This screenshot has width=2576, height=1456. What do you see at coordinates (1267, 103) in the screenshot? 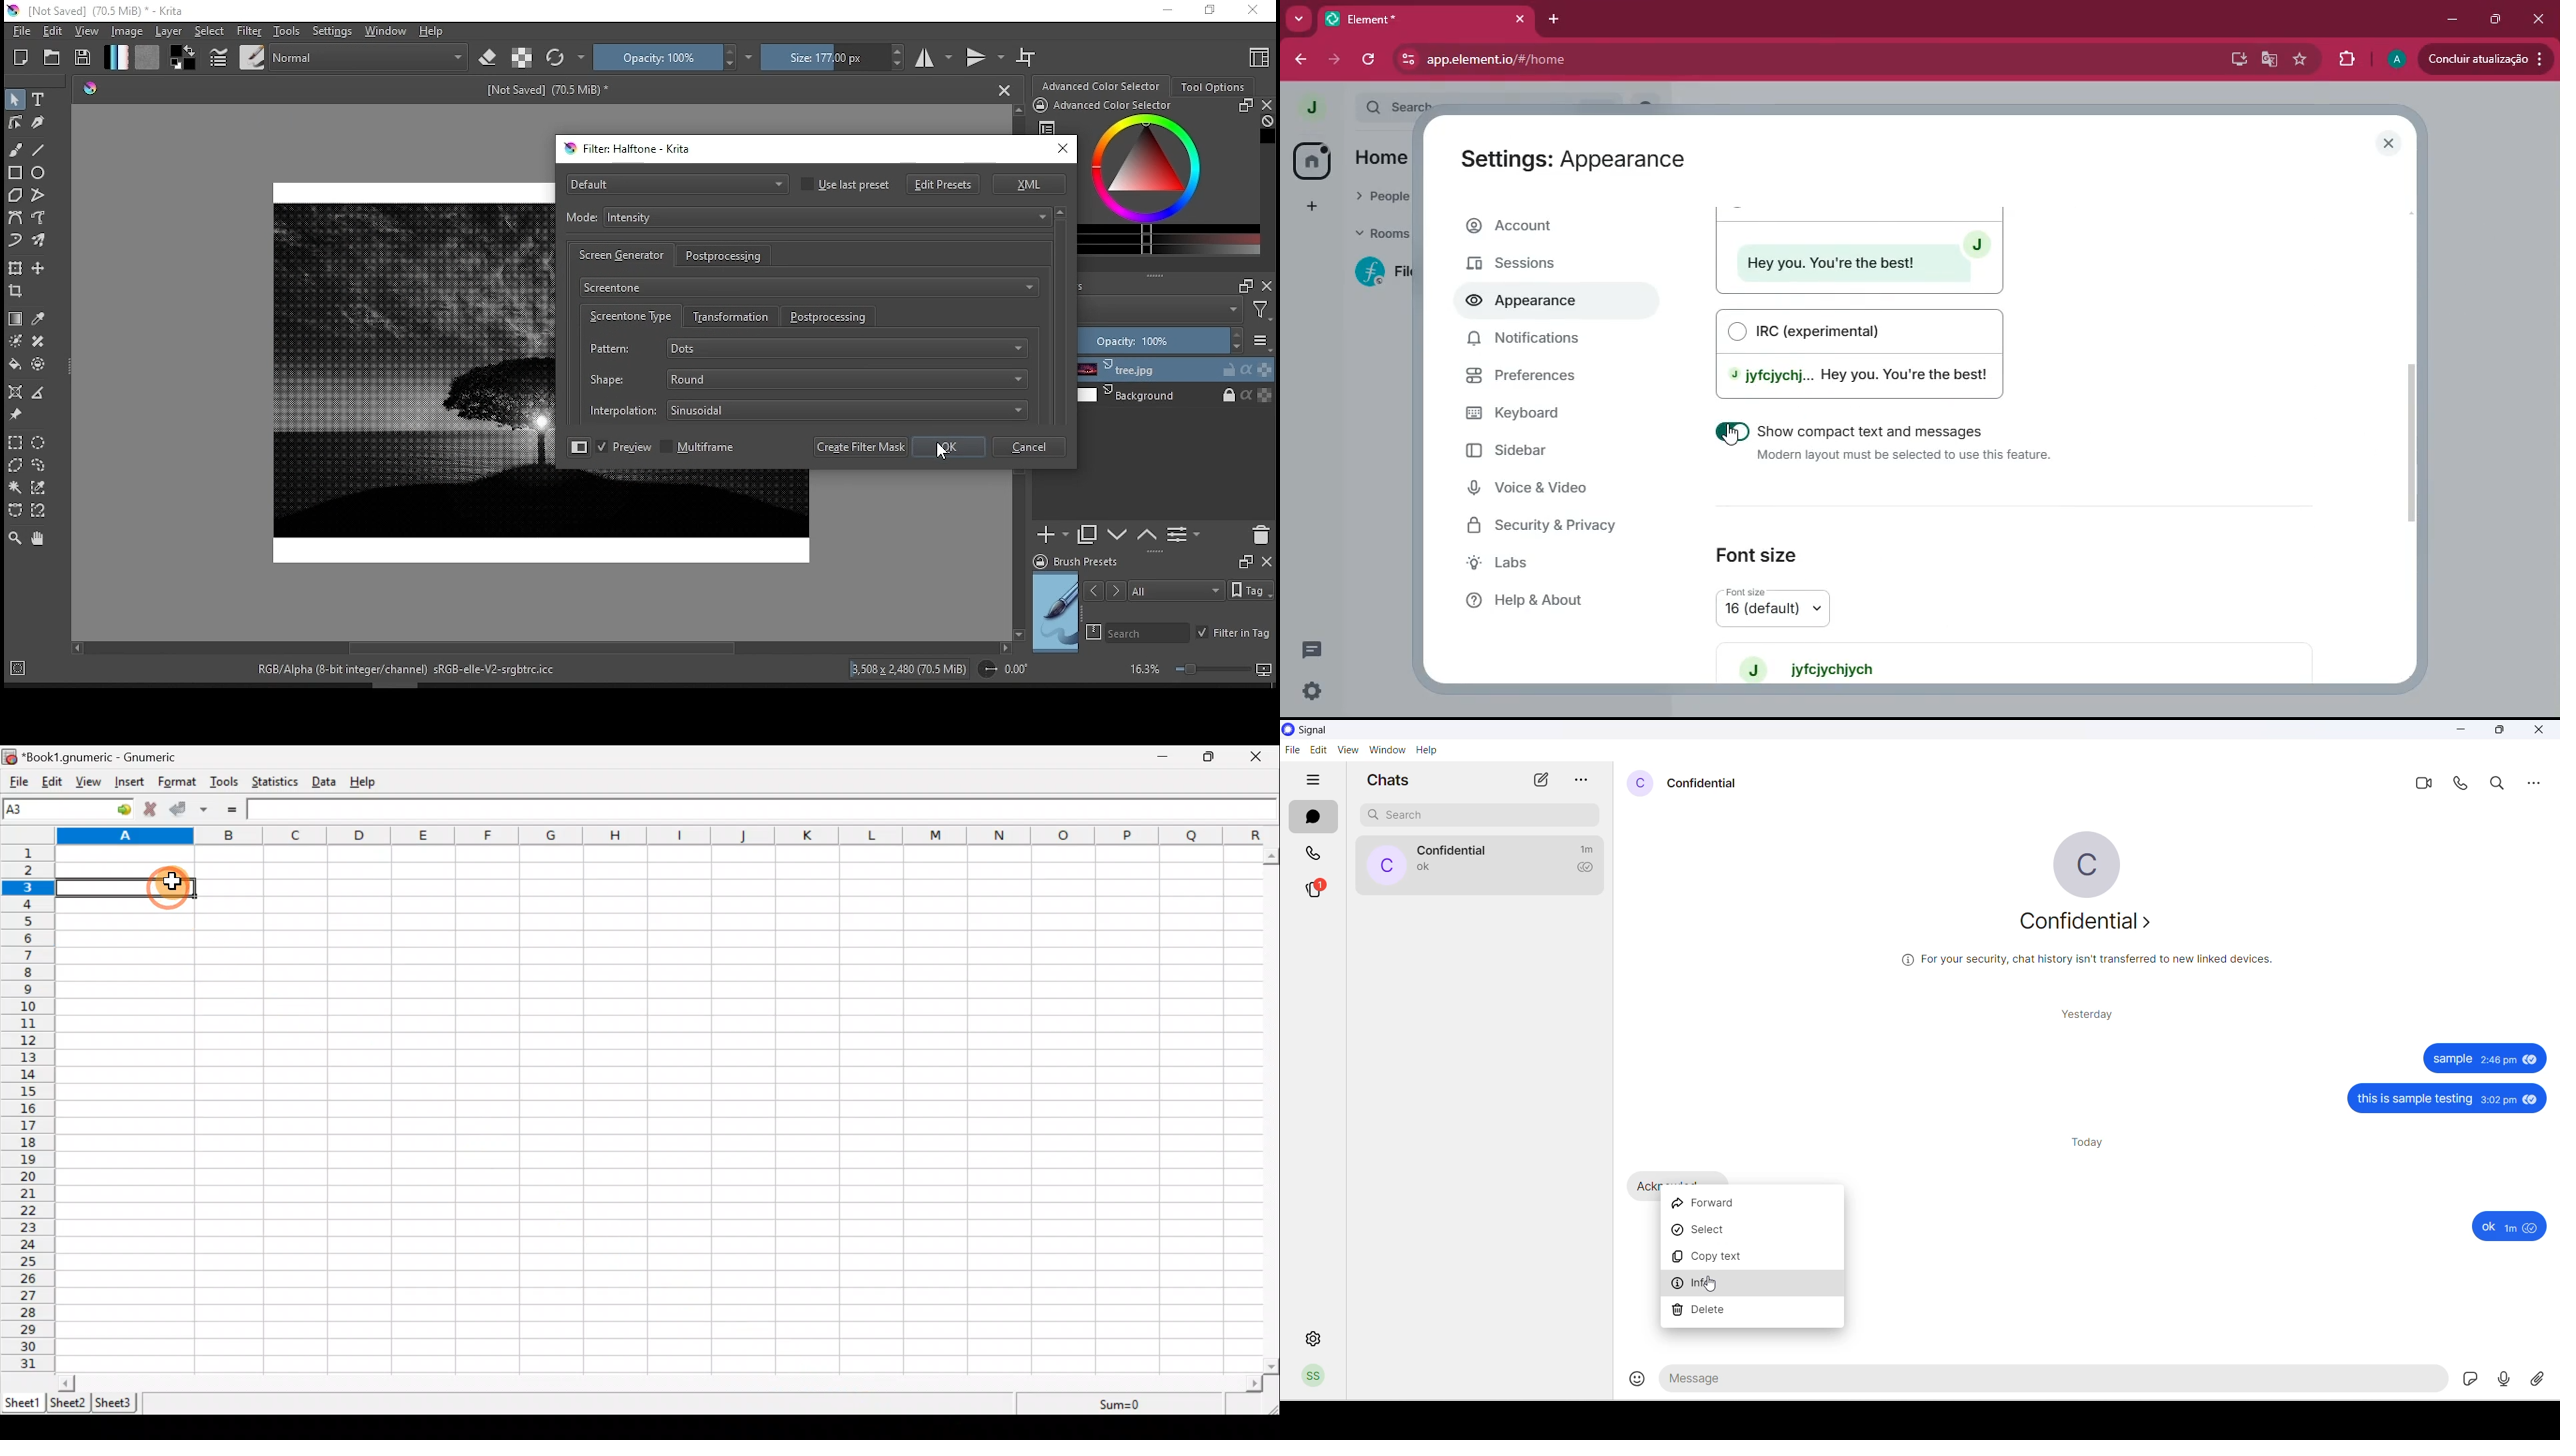
I see `close docker` at bounding box center [1267, 103].